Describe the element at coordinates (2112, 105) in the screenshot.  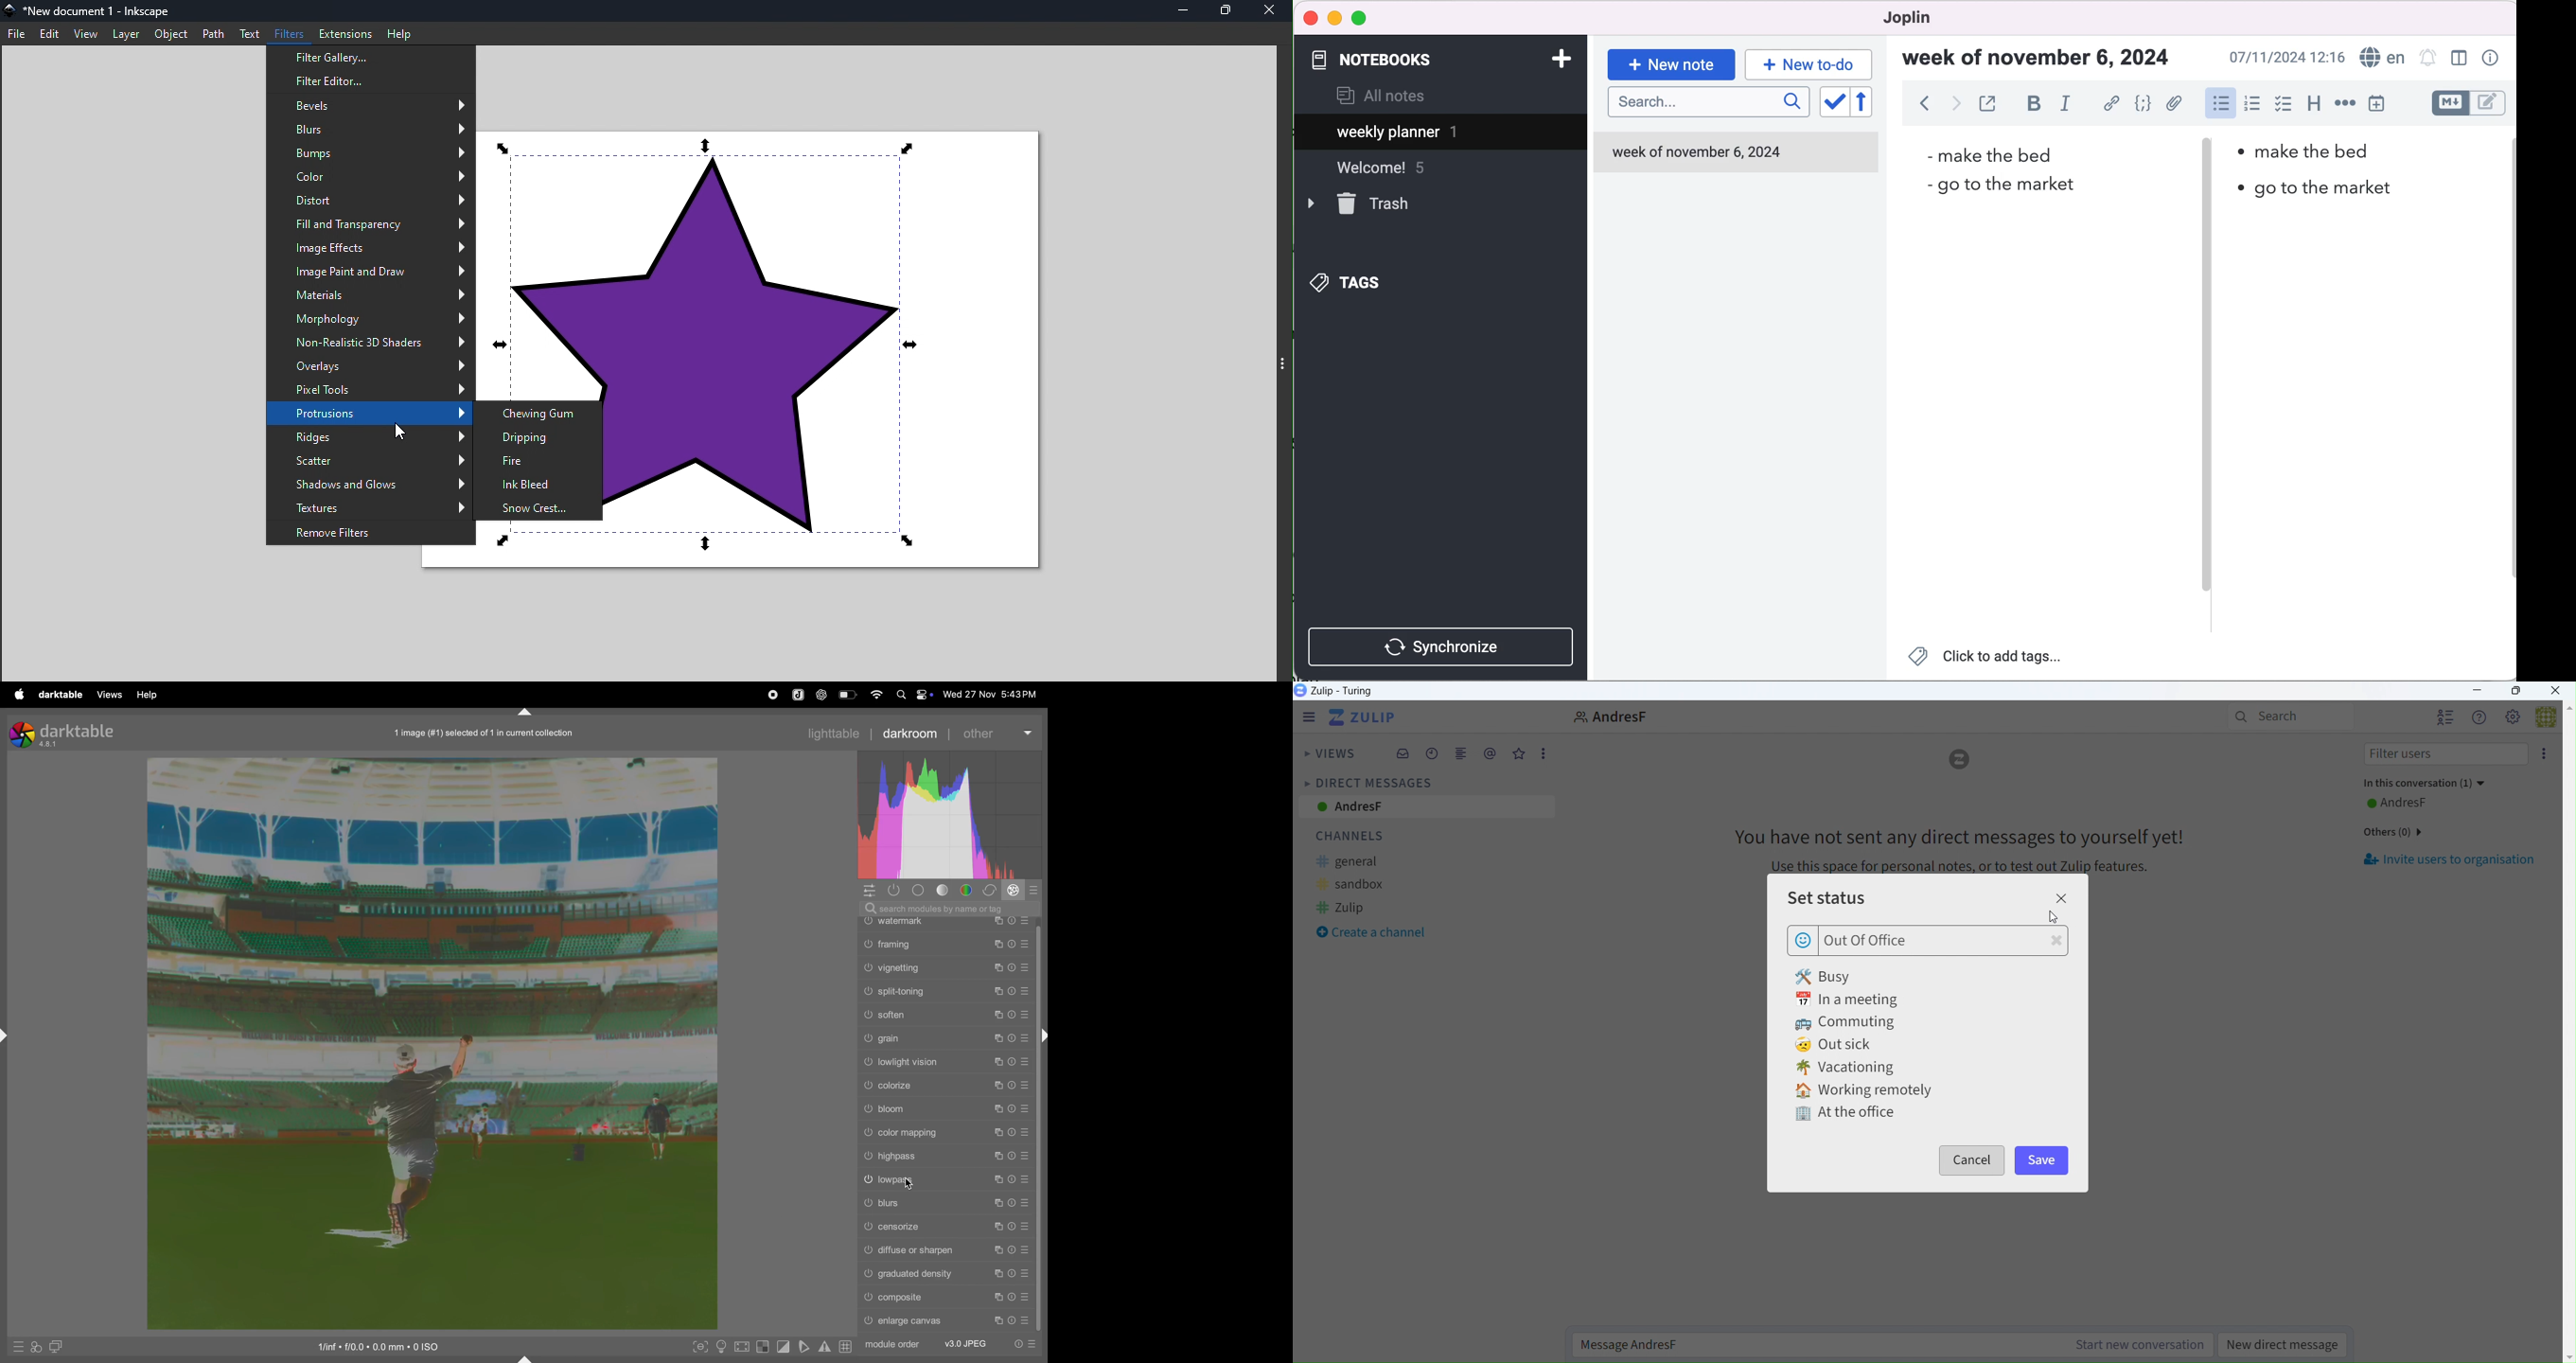
I see `hyperlink` at that location.